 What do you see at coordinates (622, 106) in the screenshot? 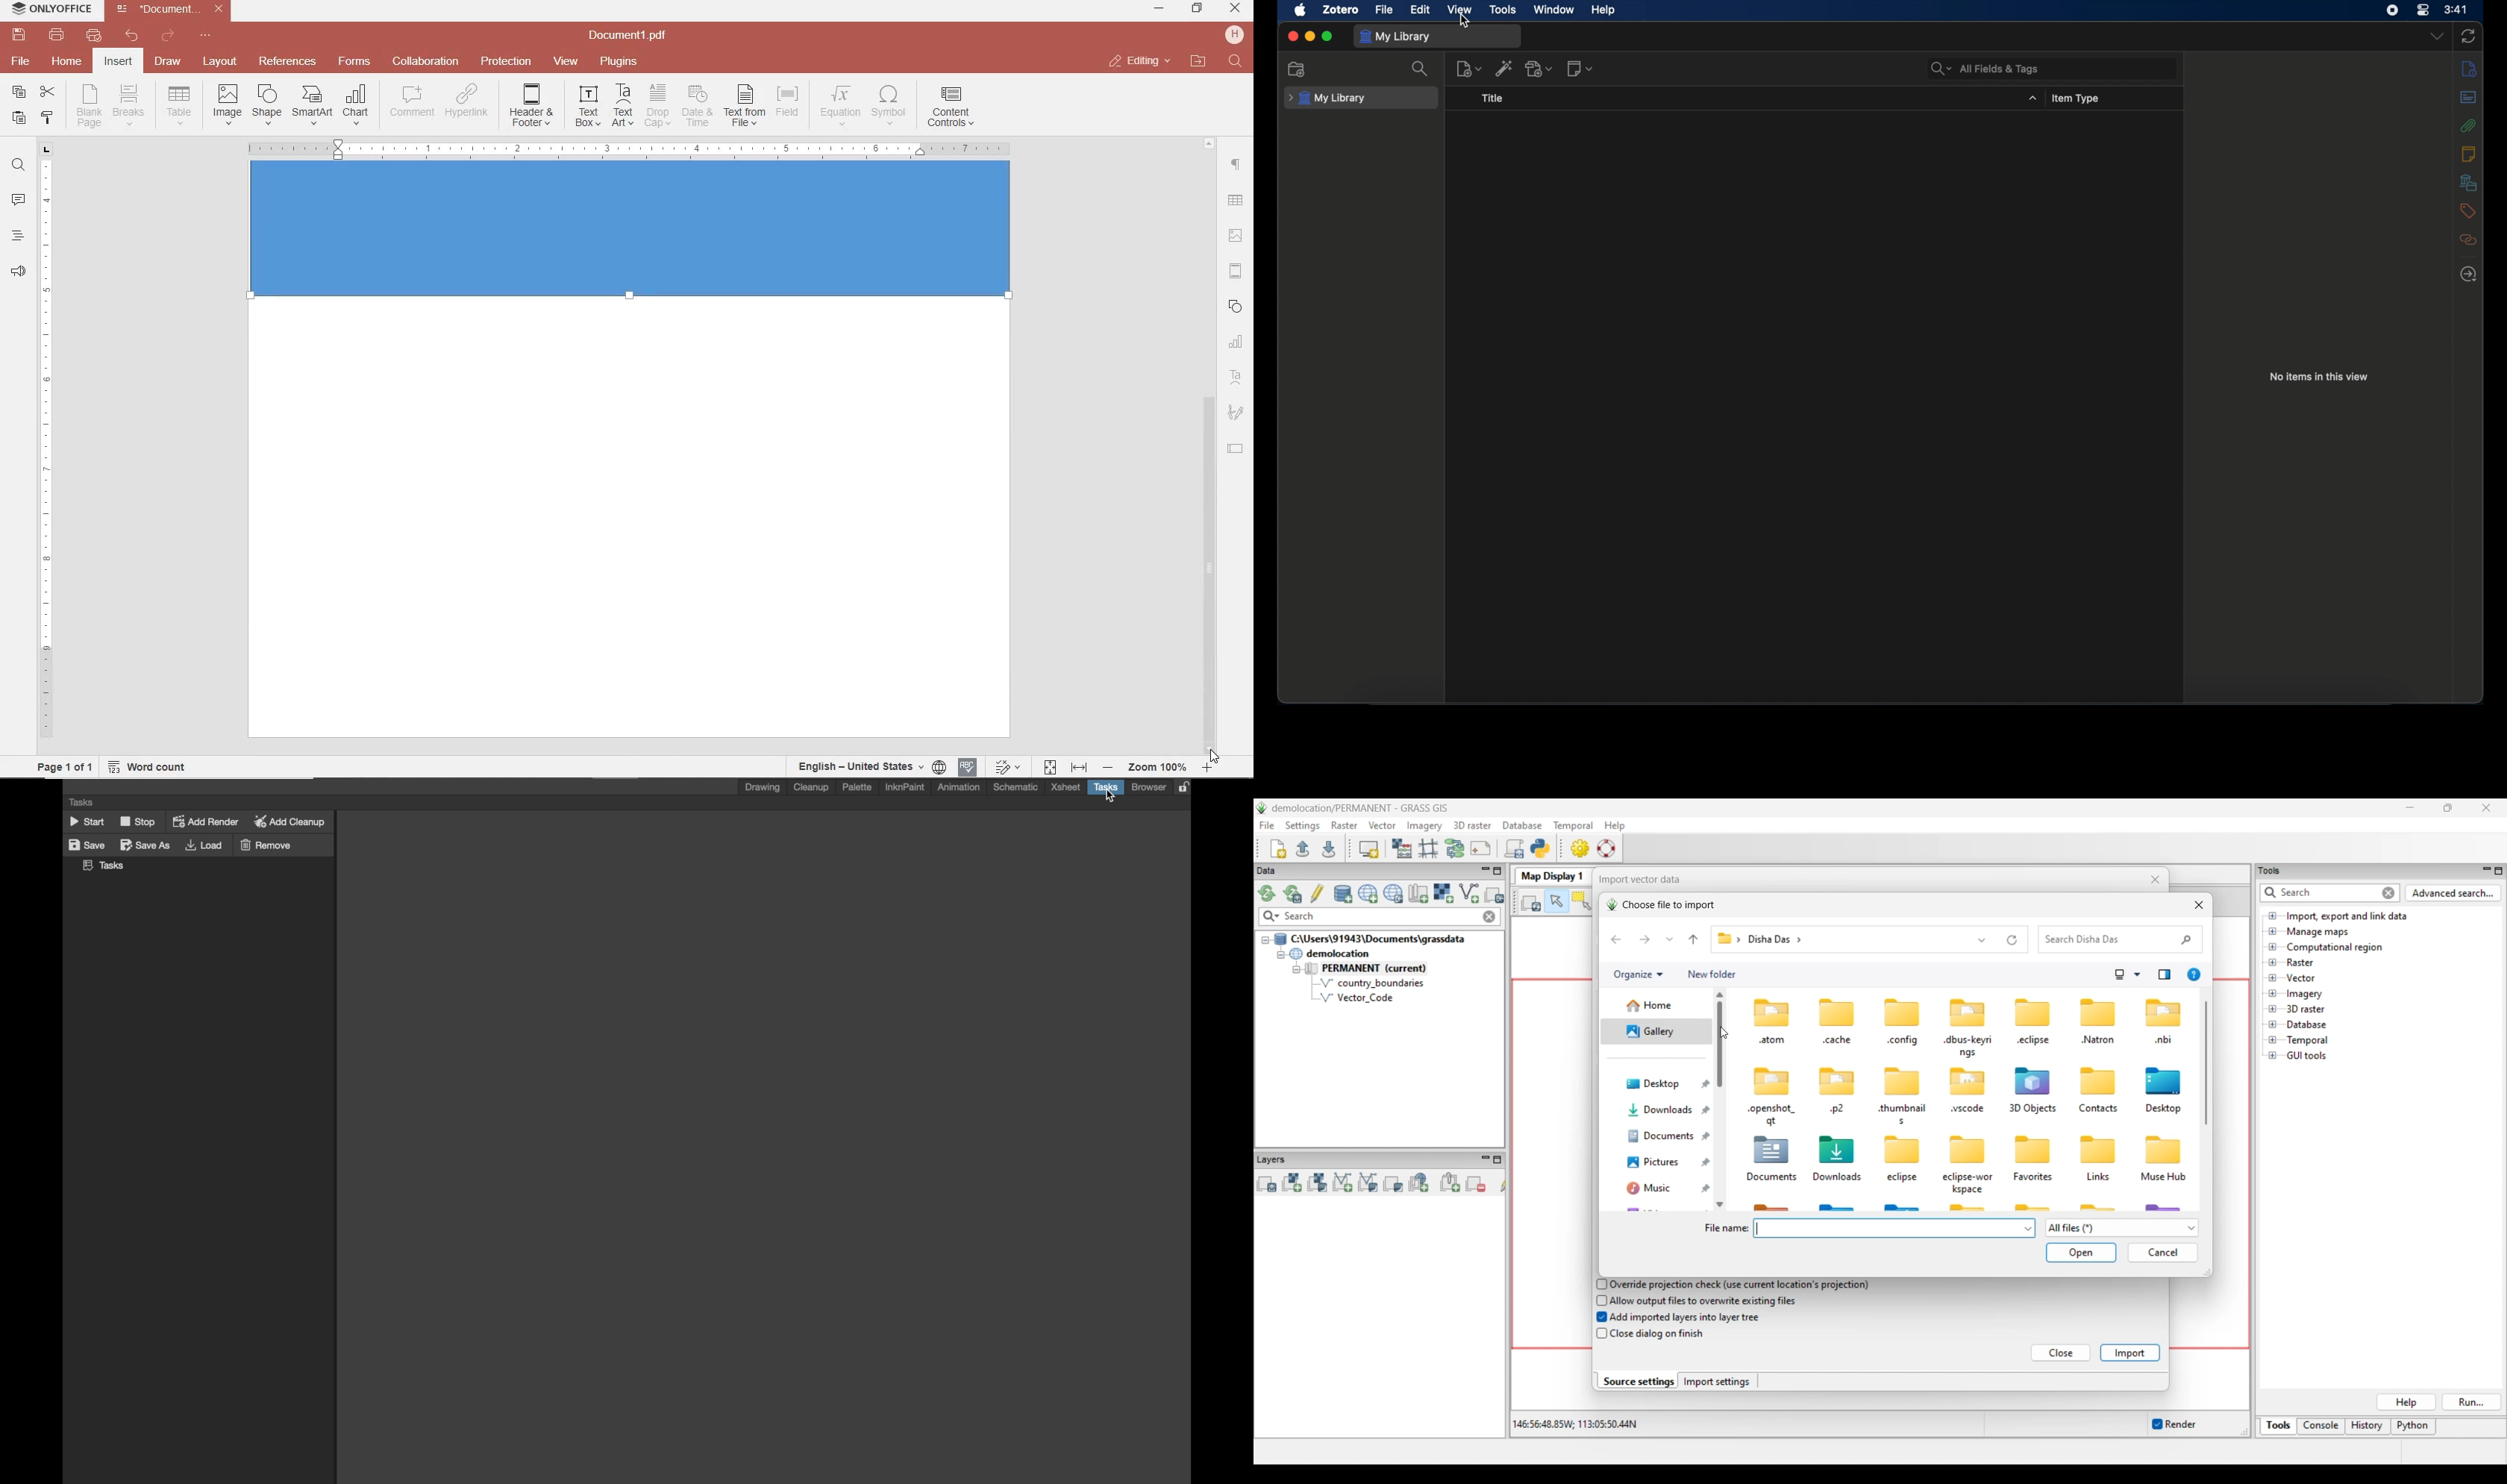
I see `INSERT TEXT ART` at bounding box center [622, 106].